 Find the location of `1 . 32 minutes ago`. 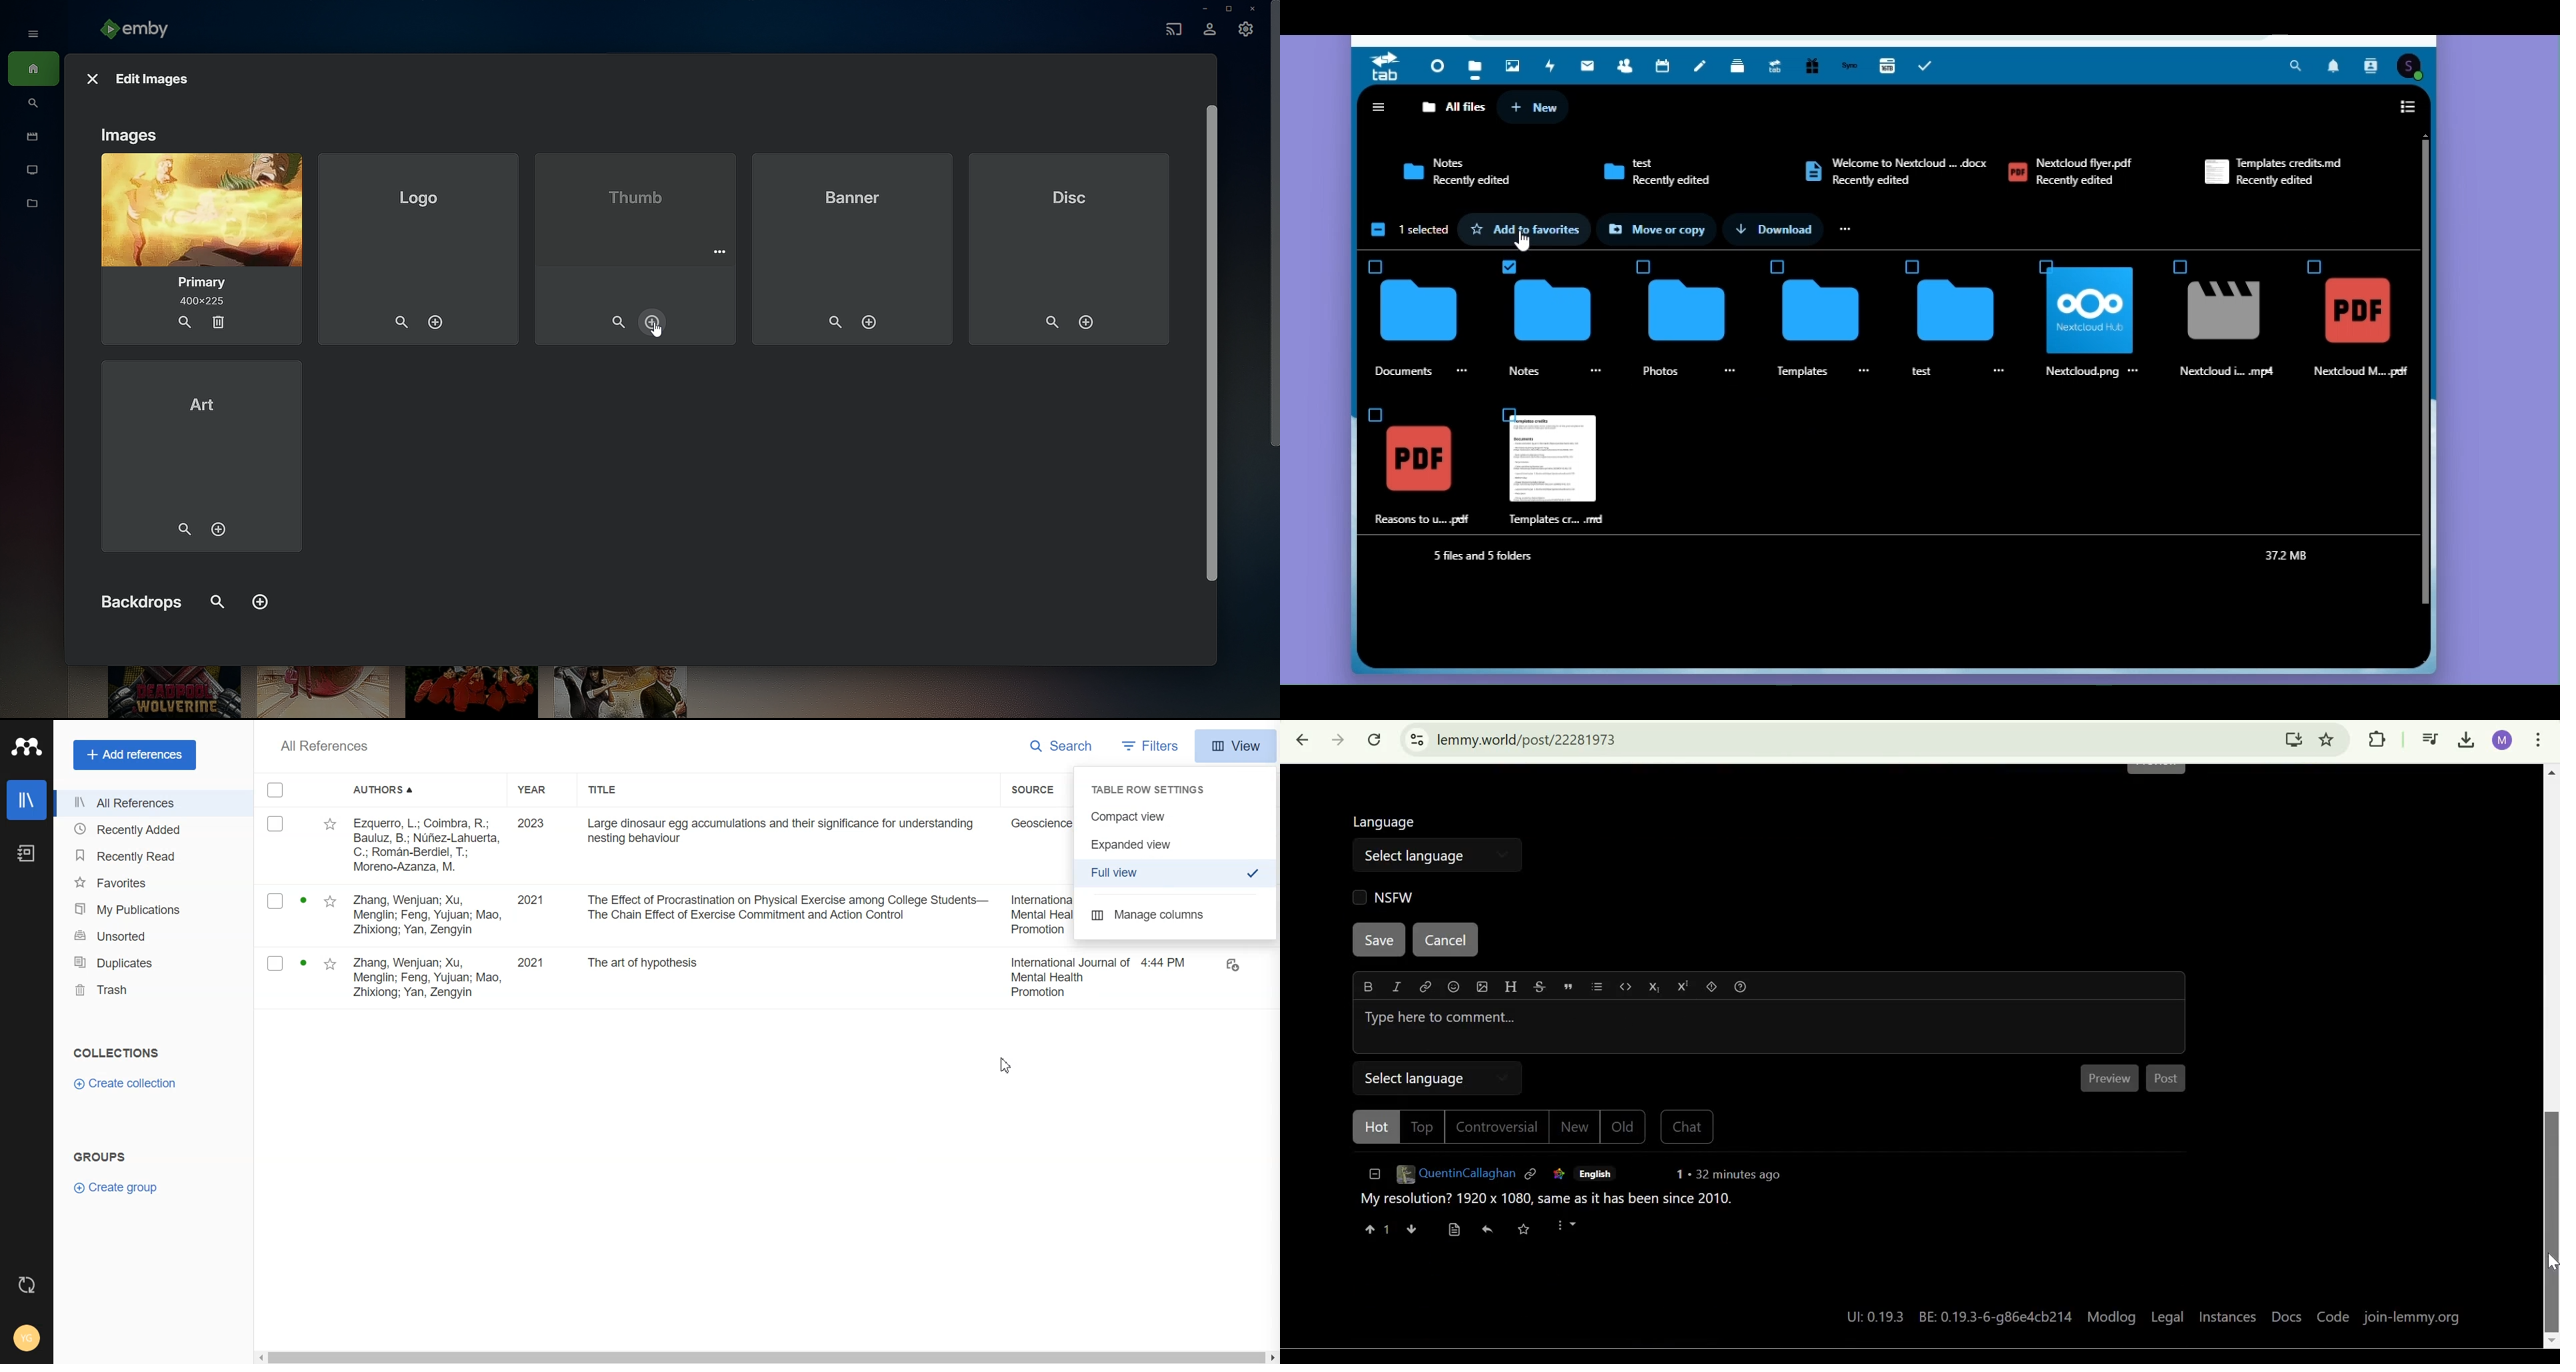

1 . 32 minutes ago is located at coordinates (1729, 1177).